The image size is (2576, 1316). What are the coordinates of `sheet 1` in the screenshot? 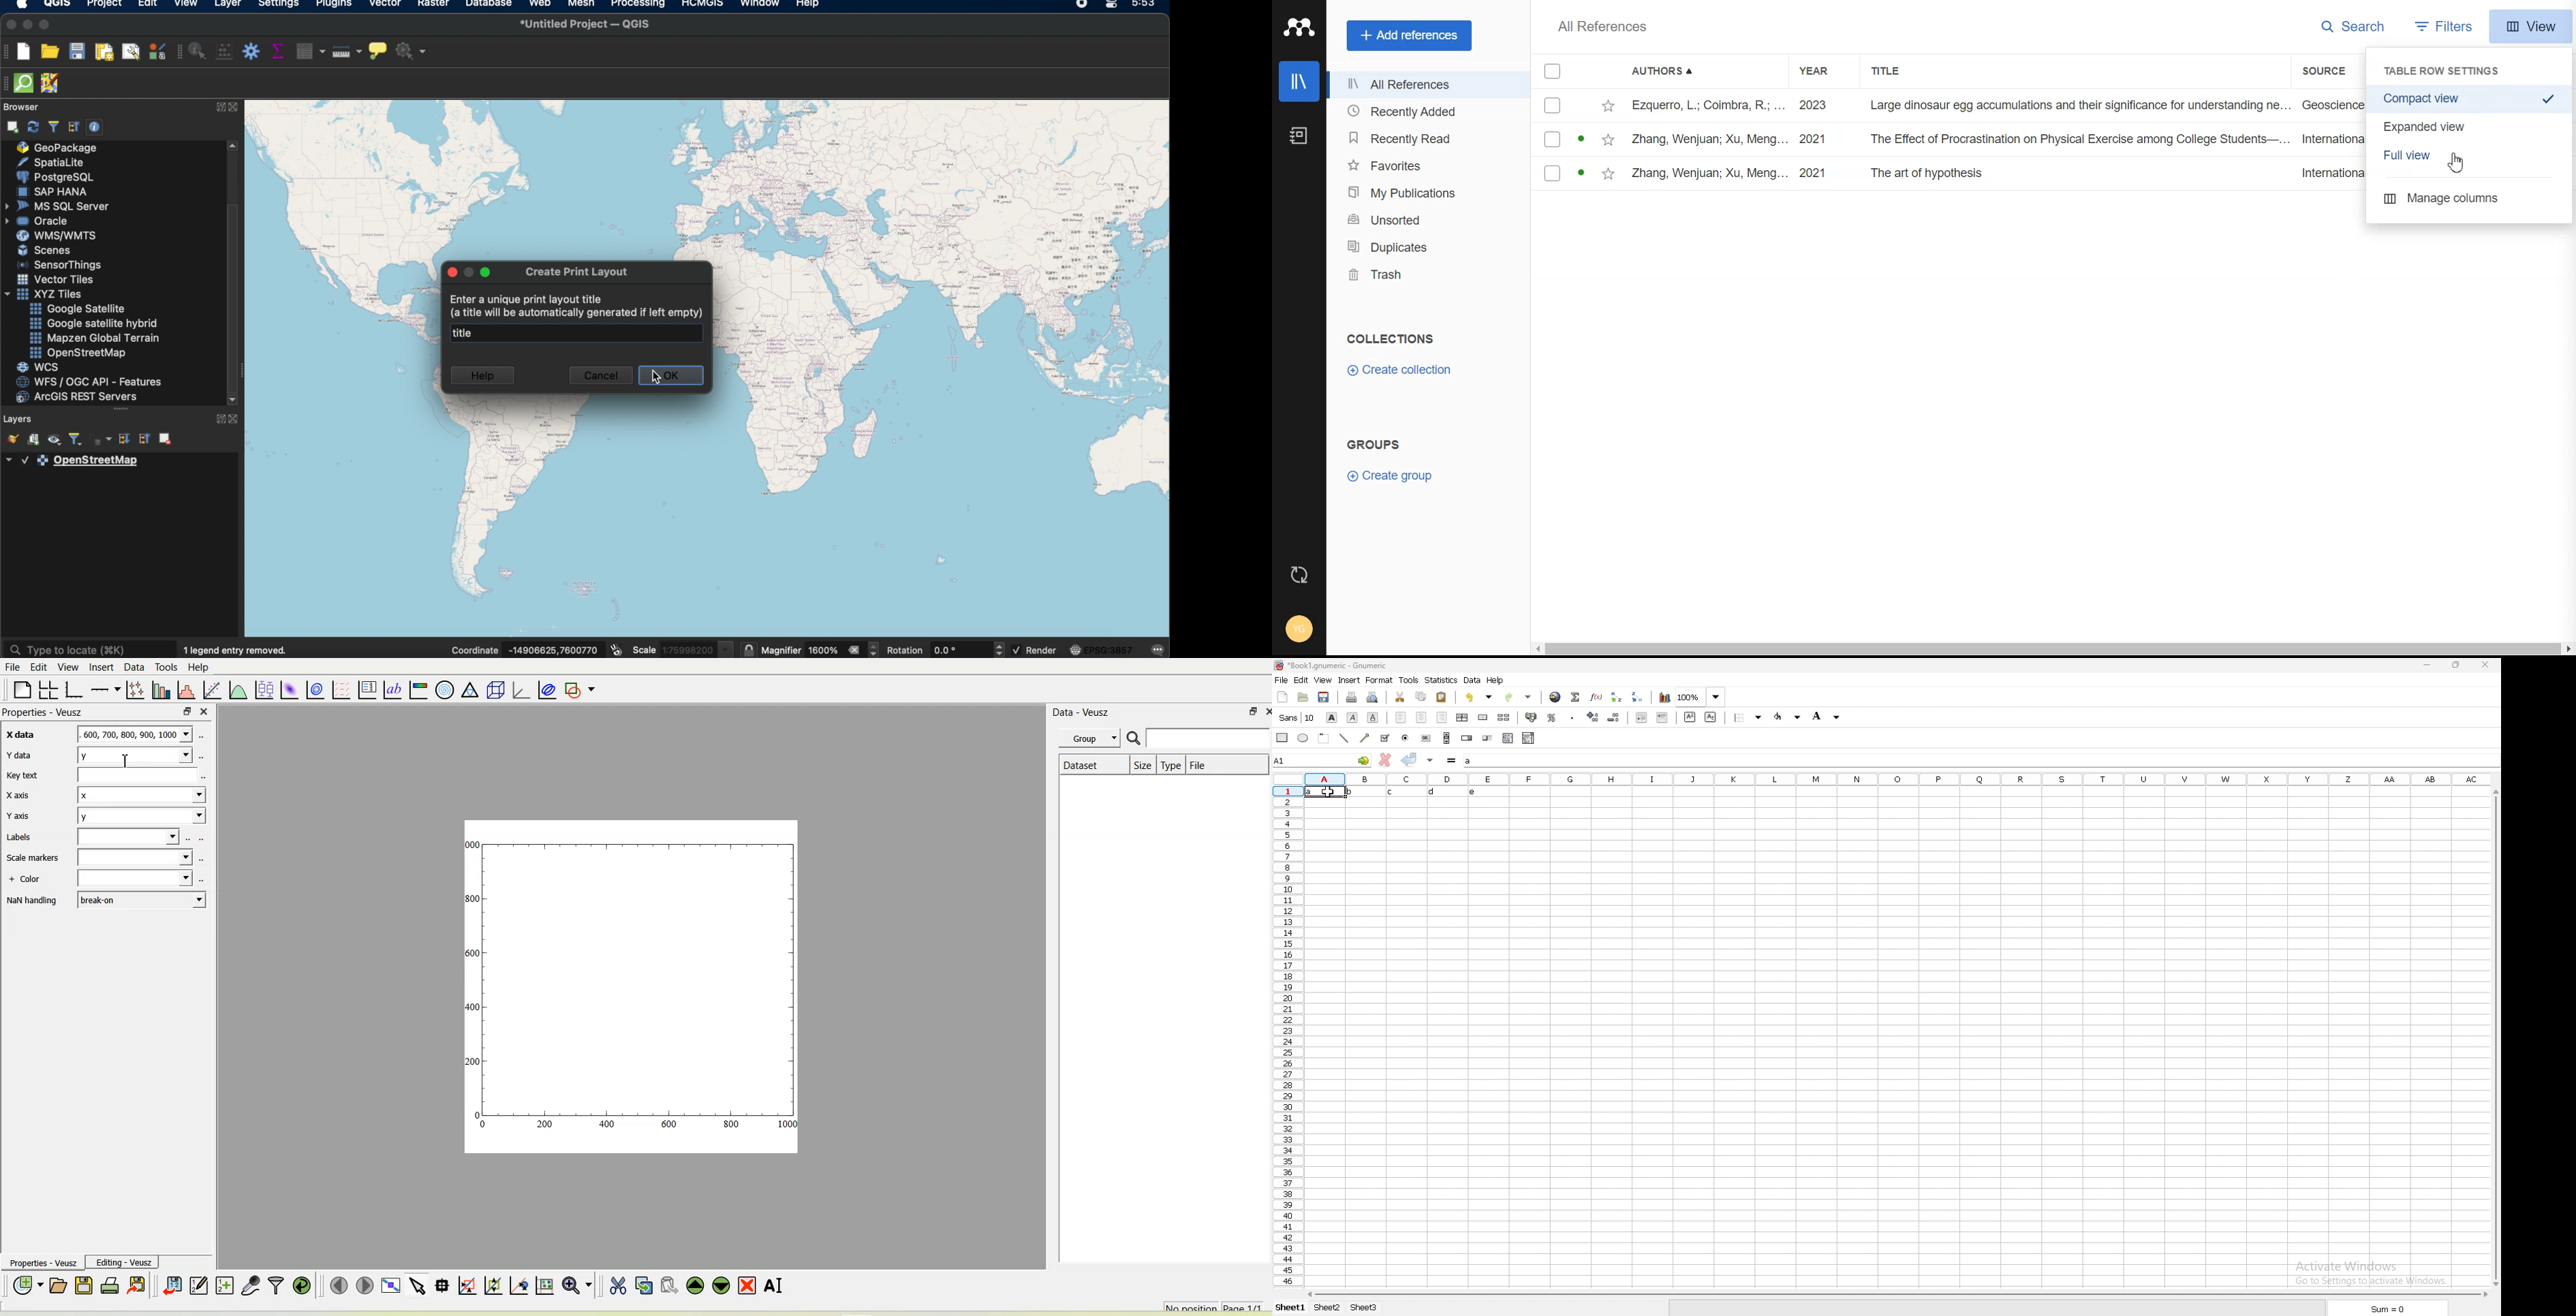 It's located at (1291, 1307).